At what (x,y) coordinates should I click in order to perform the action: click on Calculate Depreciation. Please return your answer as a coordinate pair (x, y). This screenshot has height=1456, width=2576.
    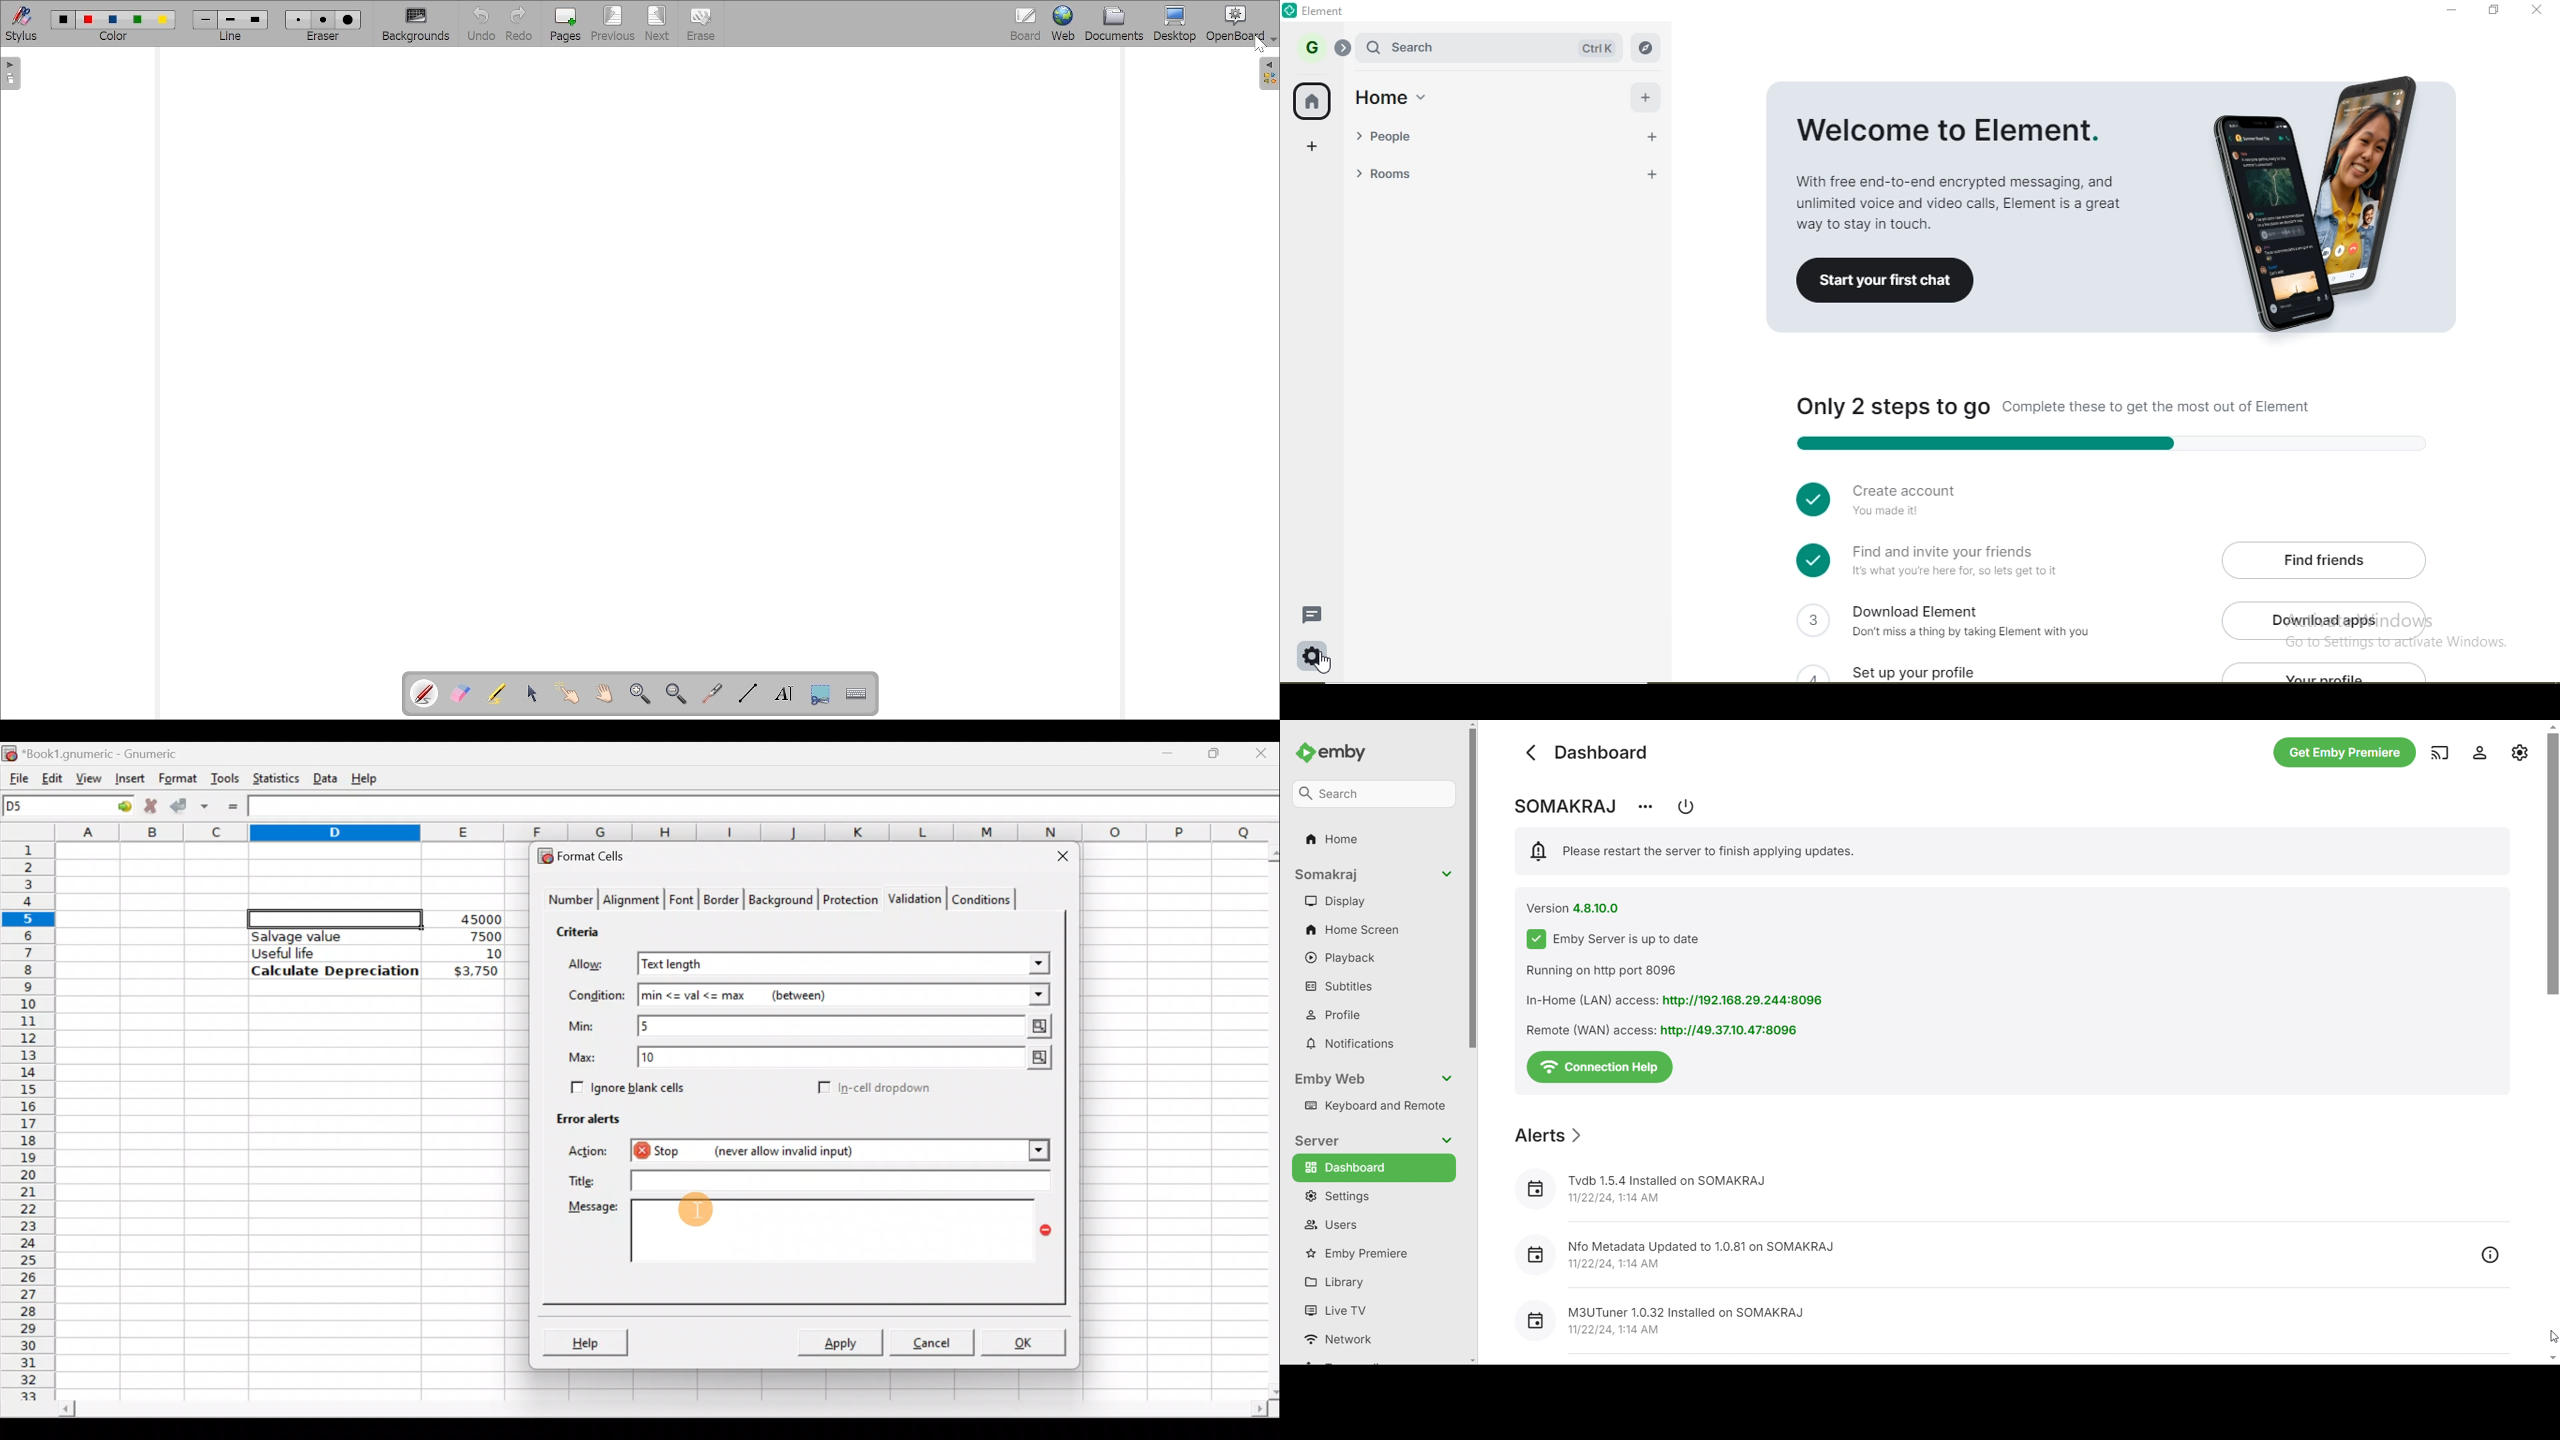
    Looking at the image, I should click on (335, 970).